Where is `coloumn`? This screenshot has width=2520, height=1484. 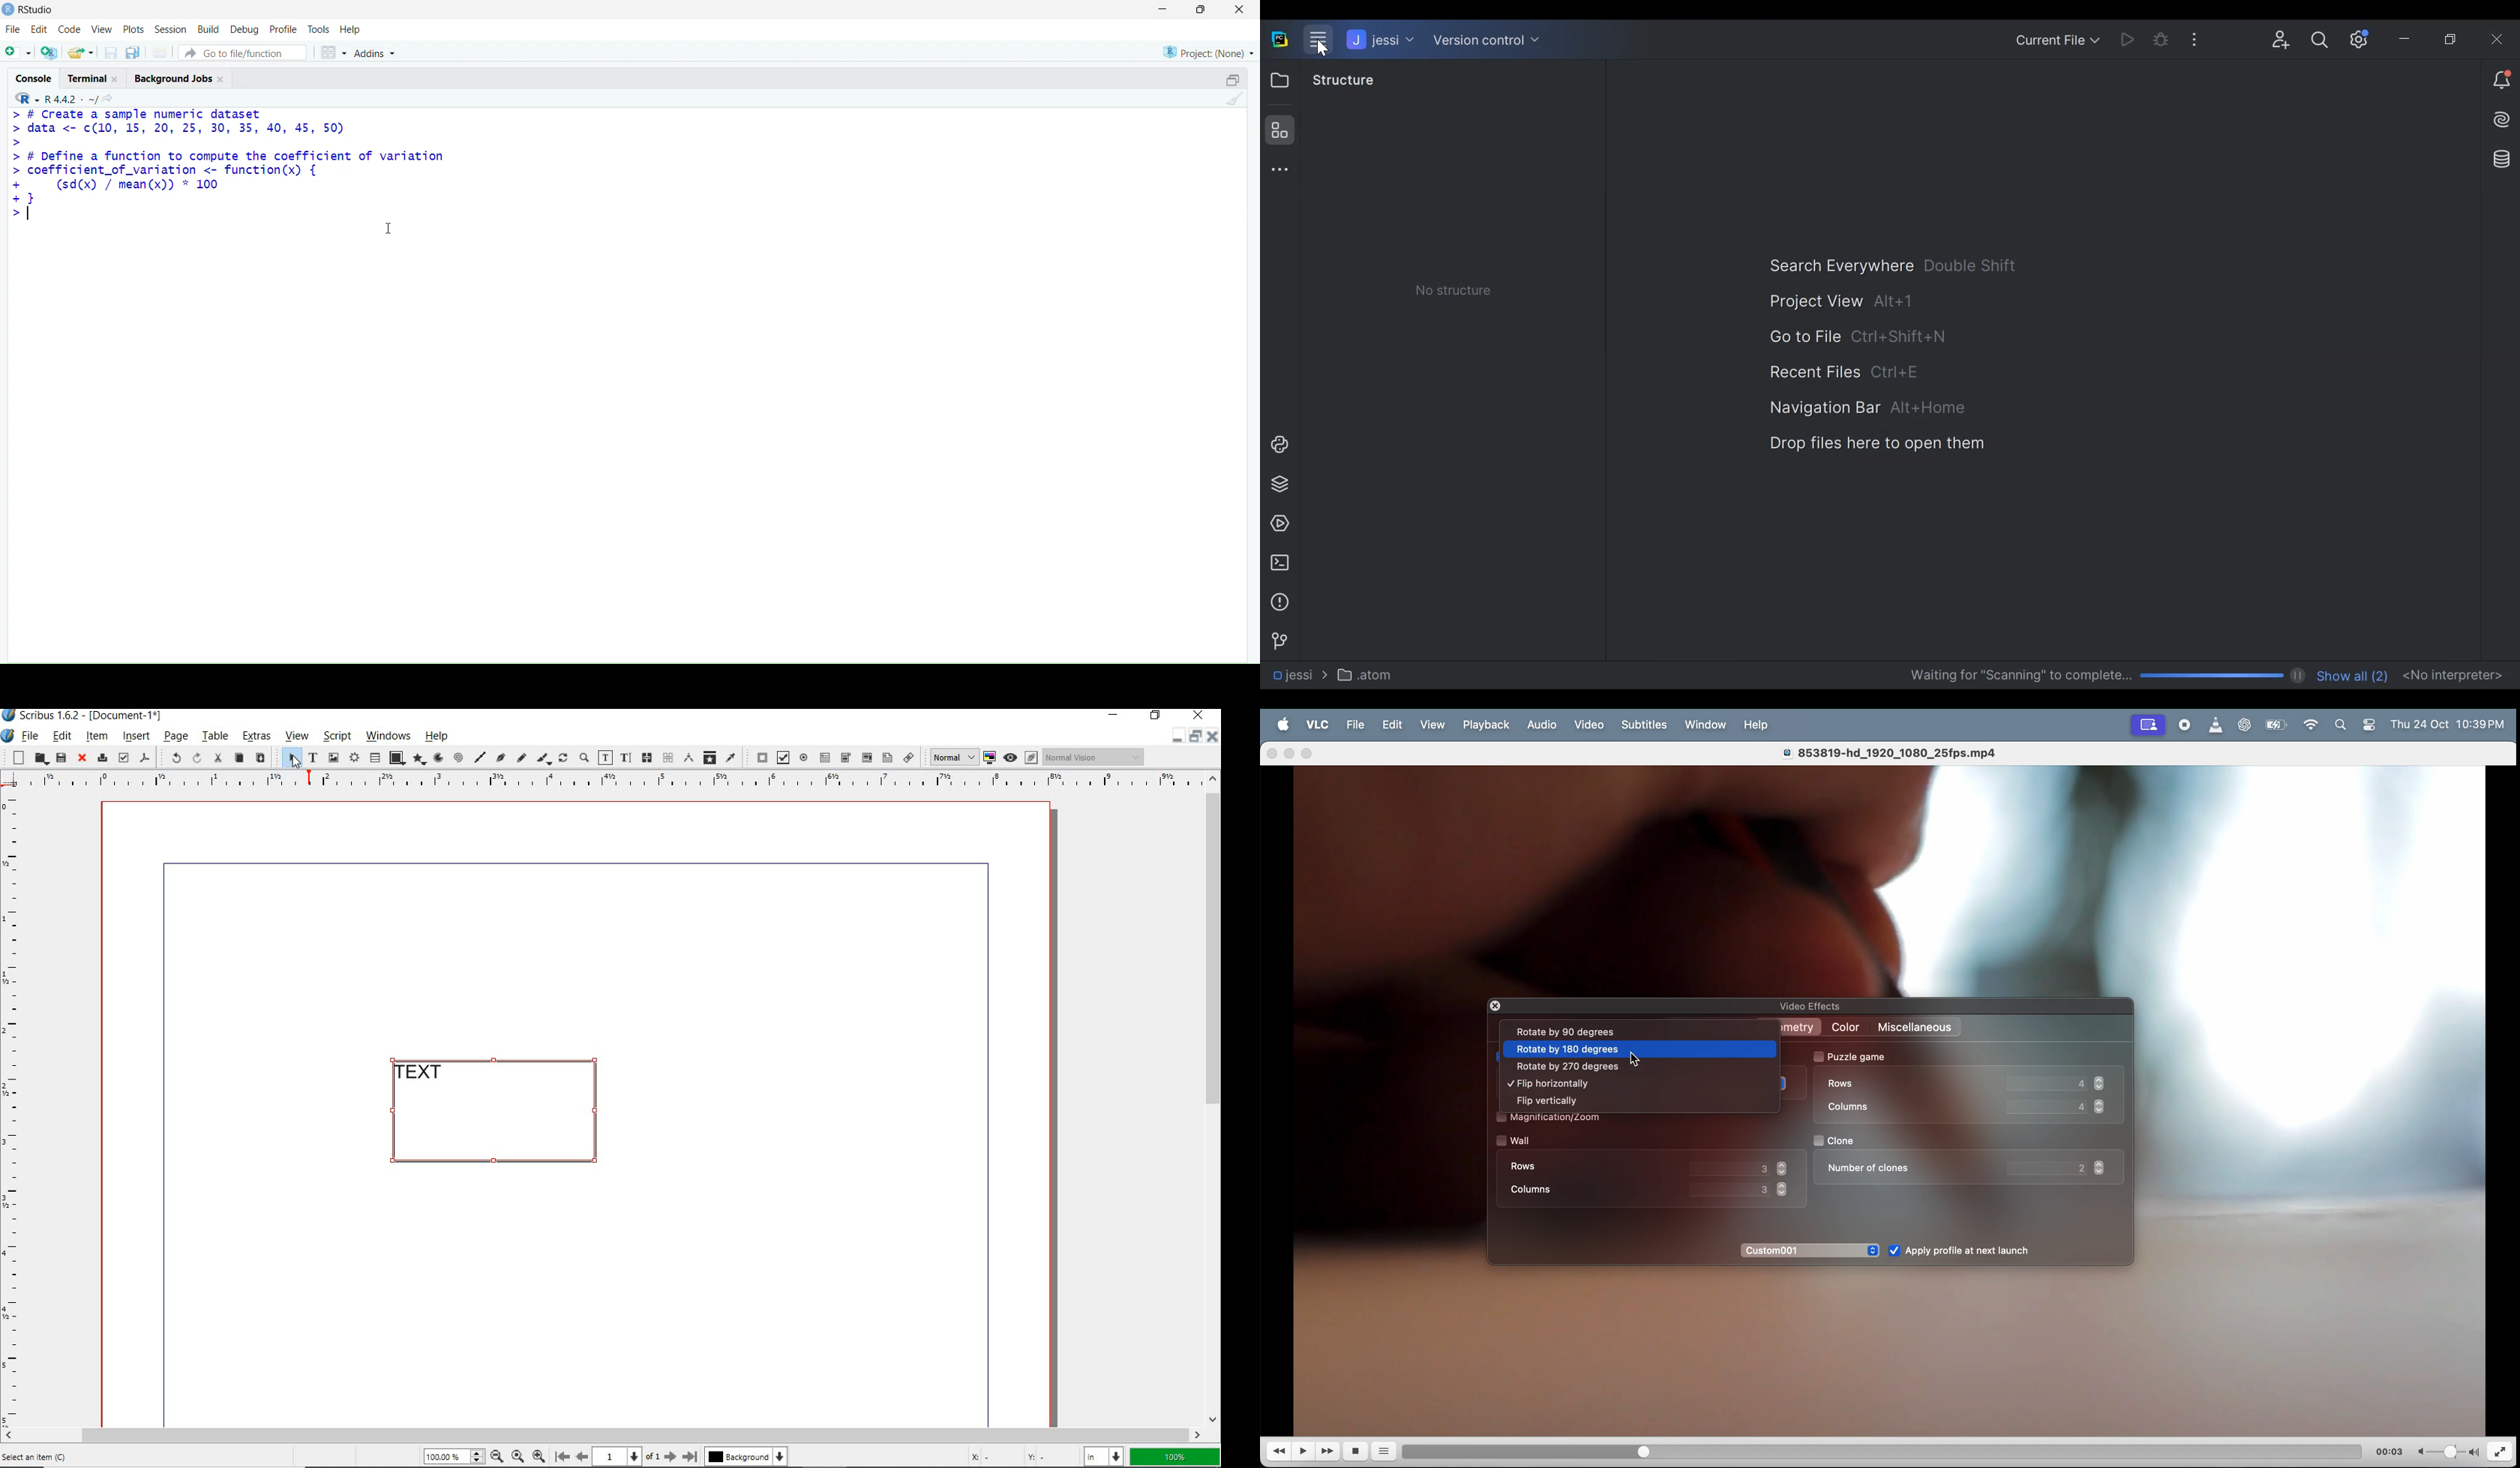
coloumn is located at coordinates (1535, 1189).